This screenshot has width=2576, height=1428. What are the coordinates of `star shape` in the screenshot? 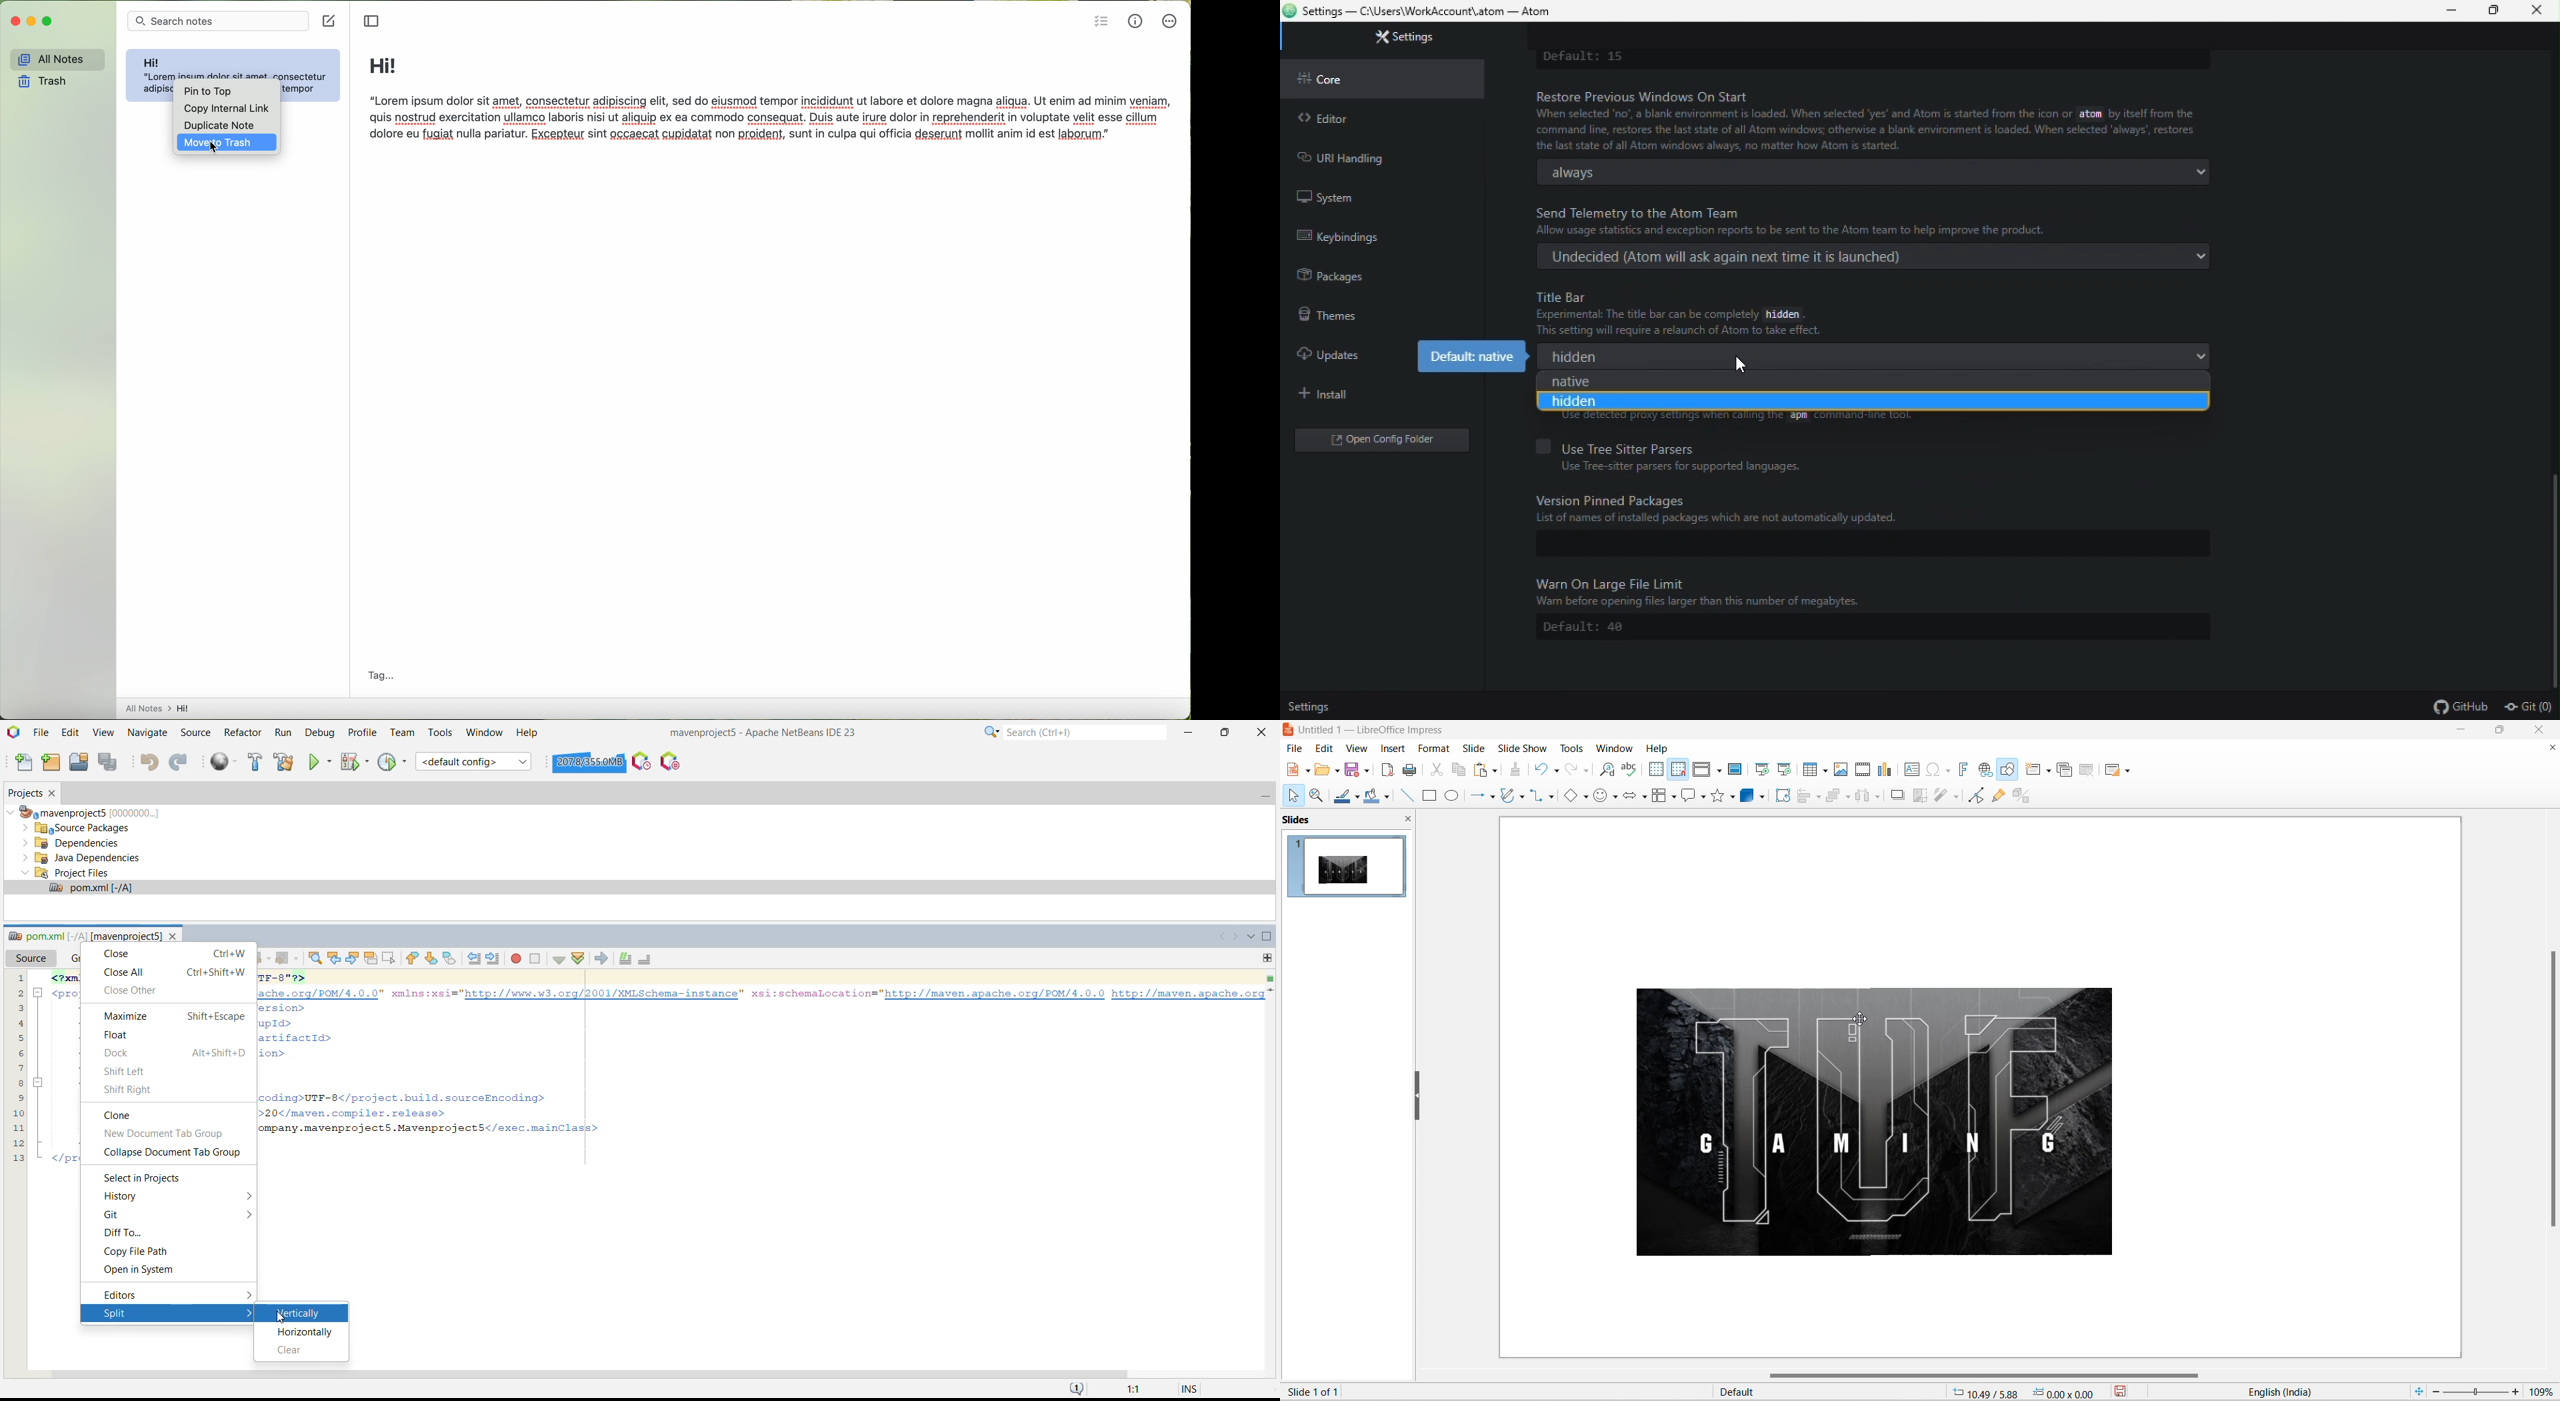 It's located at (1717, 795).